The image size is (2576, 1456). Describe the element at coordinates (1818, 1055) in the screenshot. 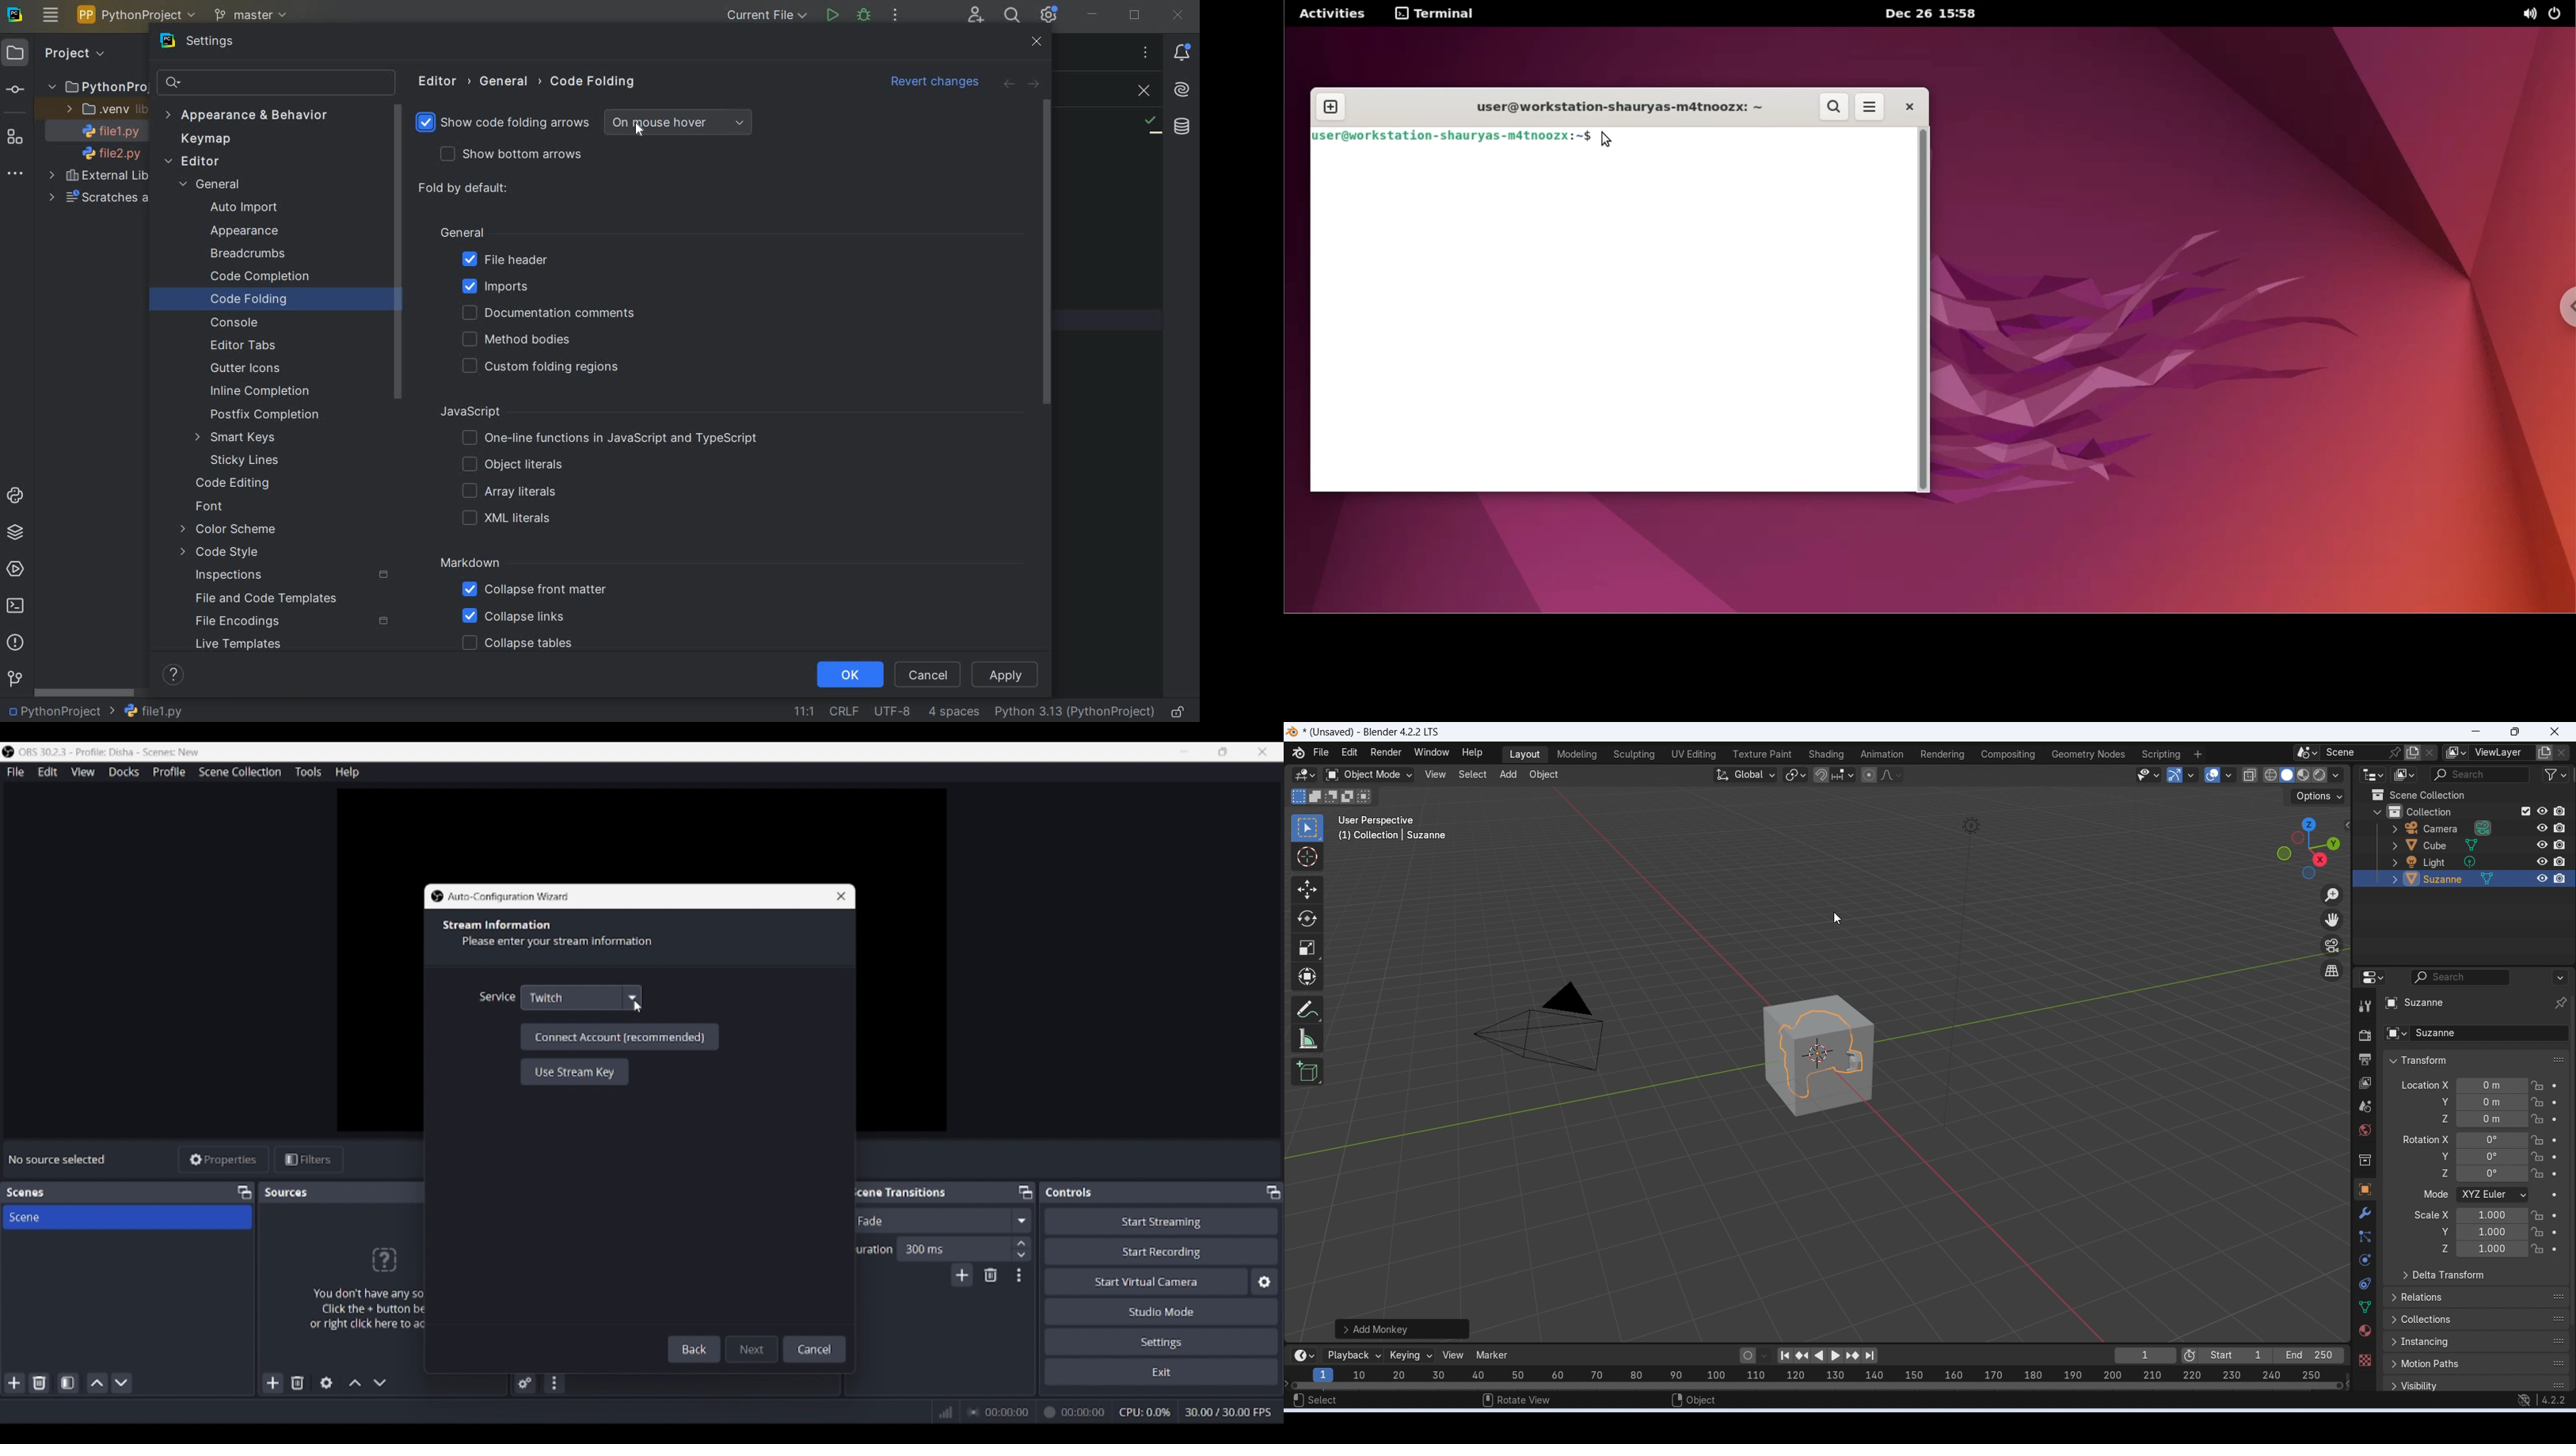

I see `monkey` at that location.